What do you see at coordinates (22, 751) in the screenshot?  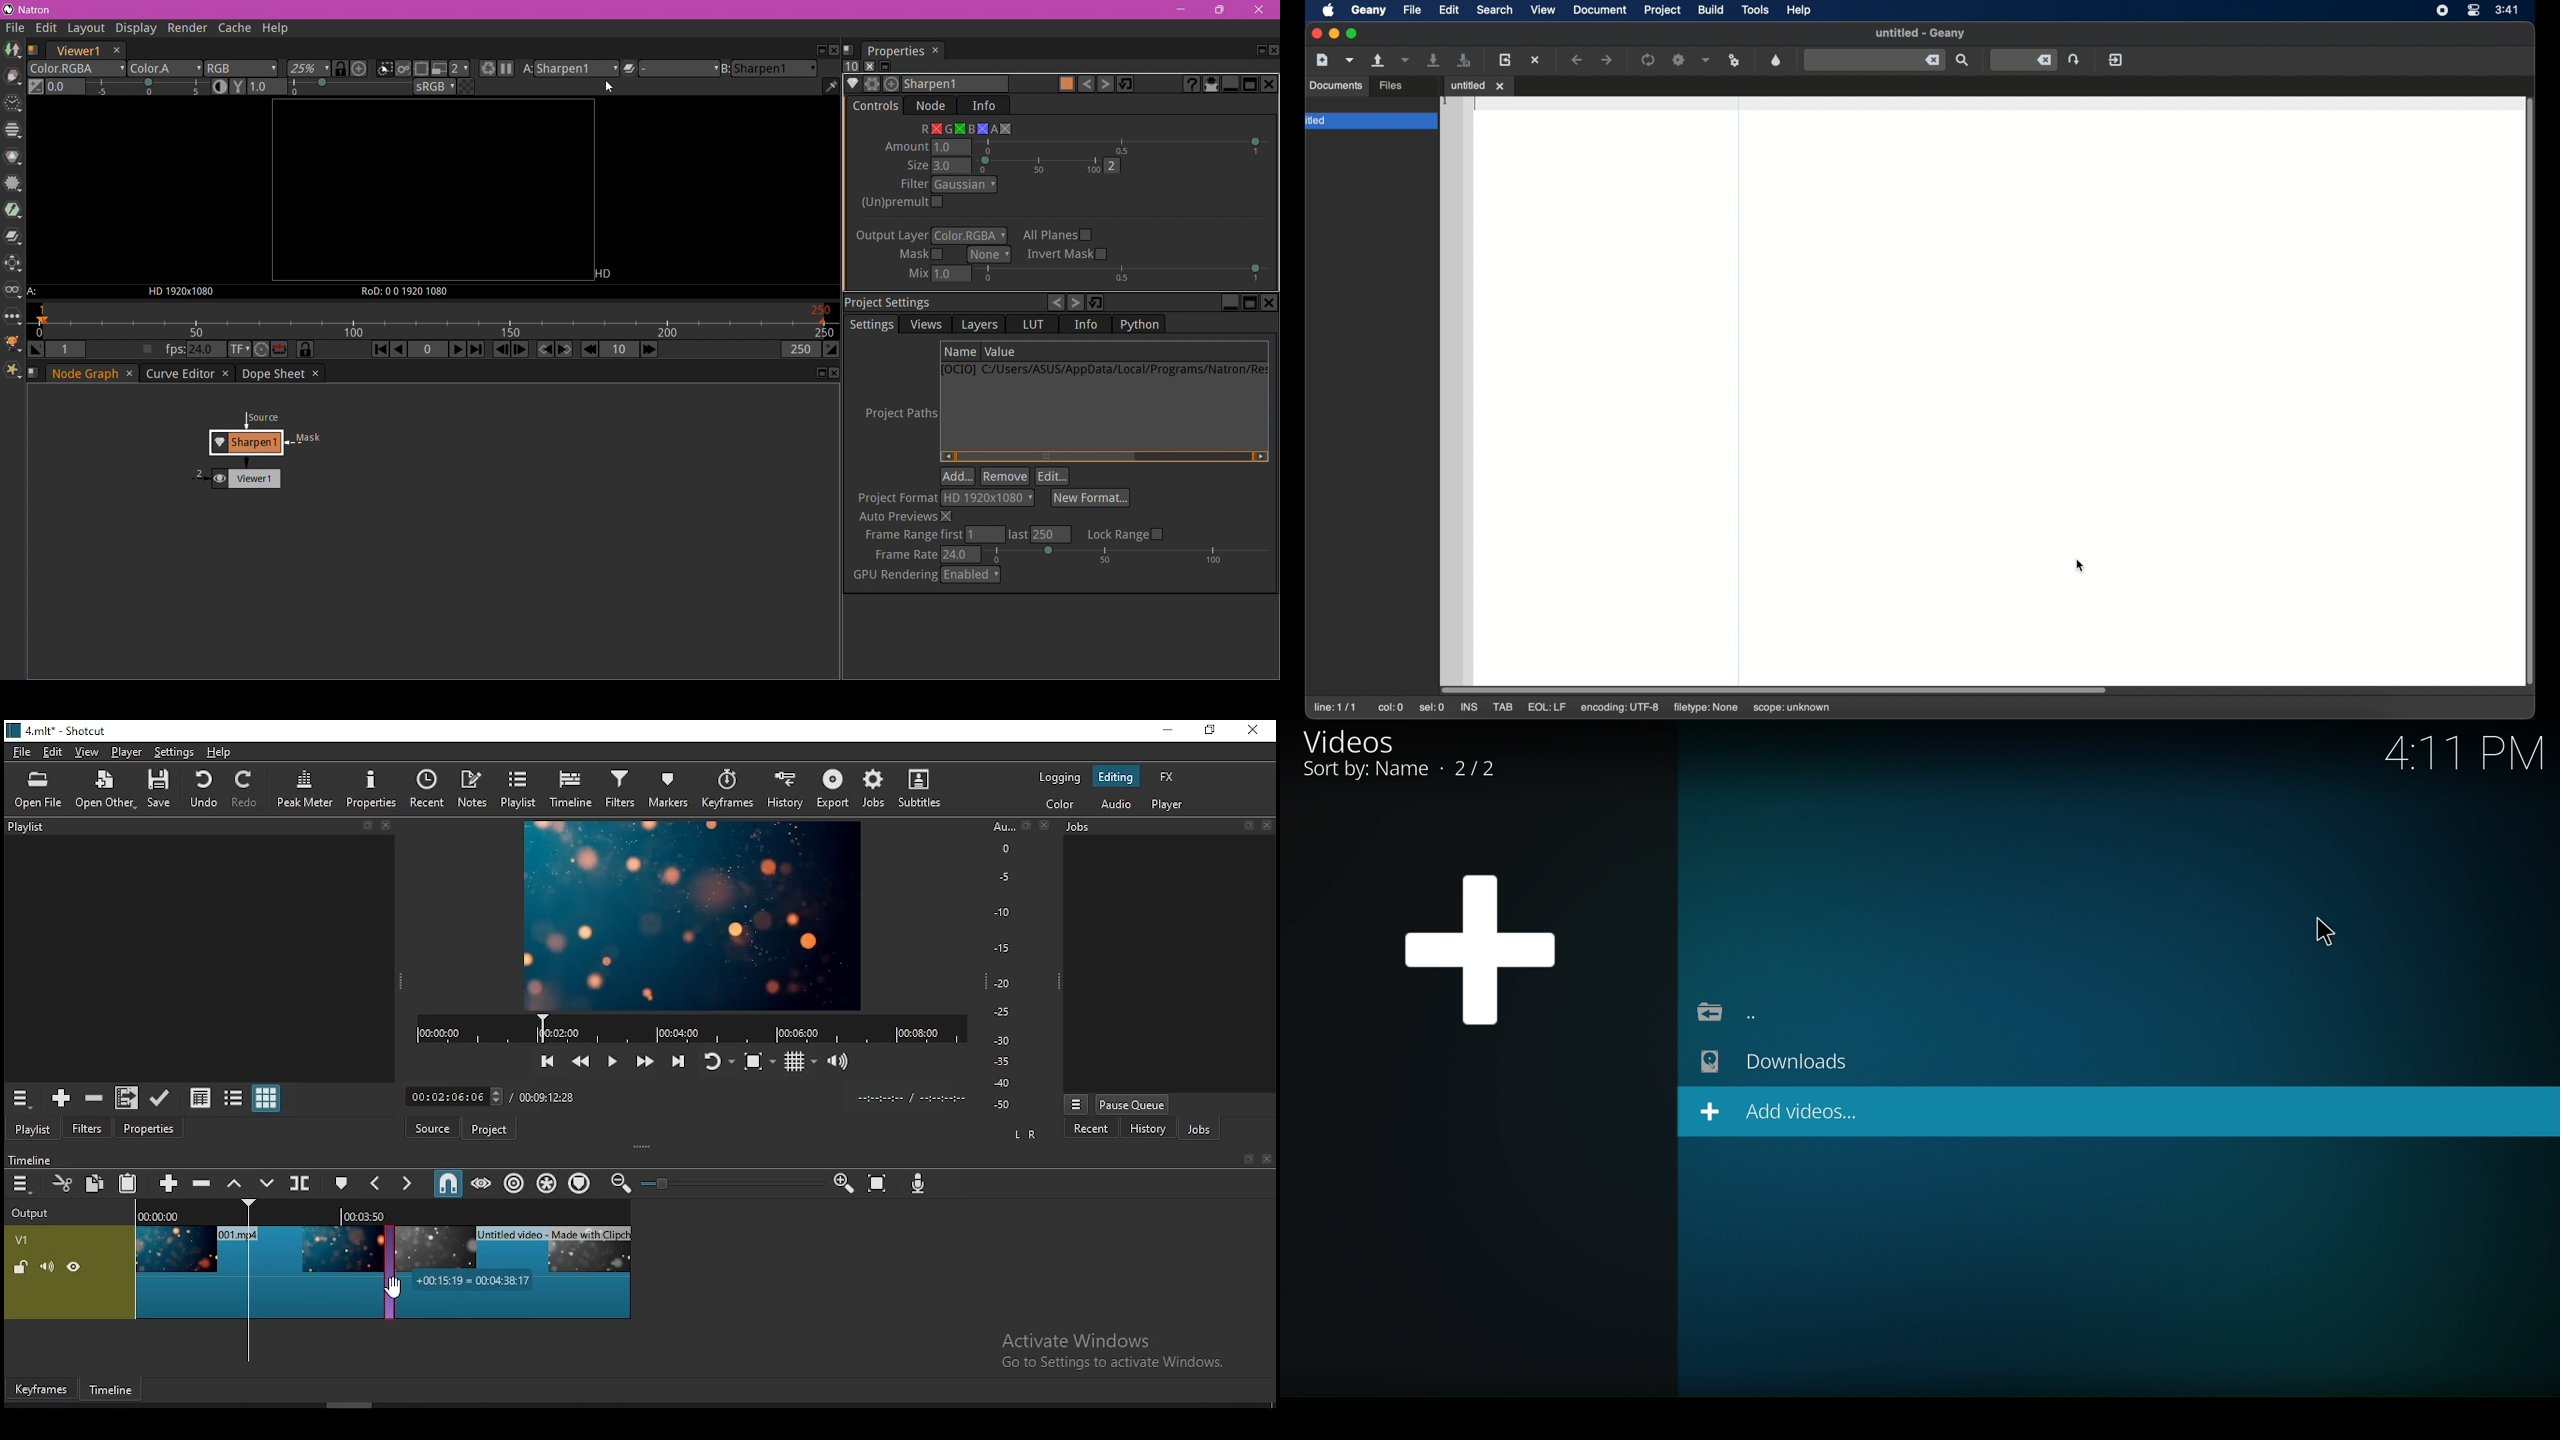 I see `file` at bounding box center [22, 751].